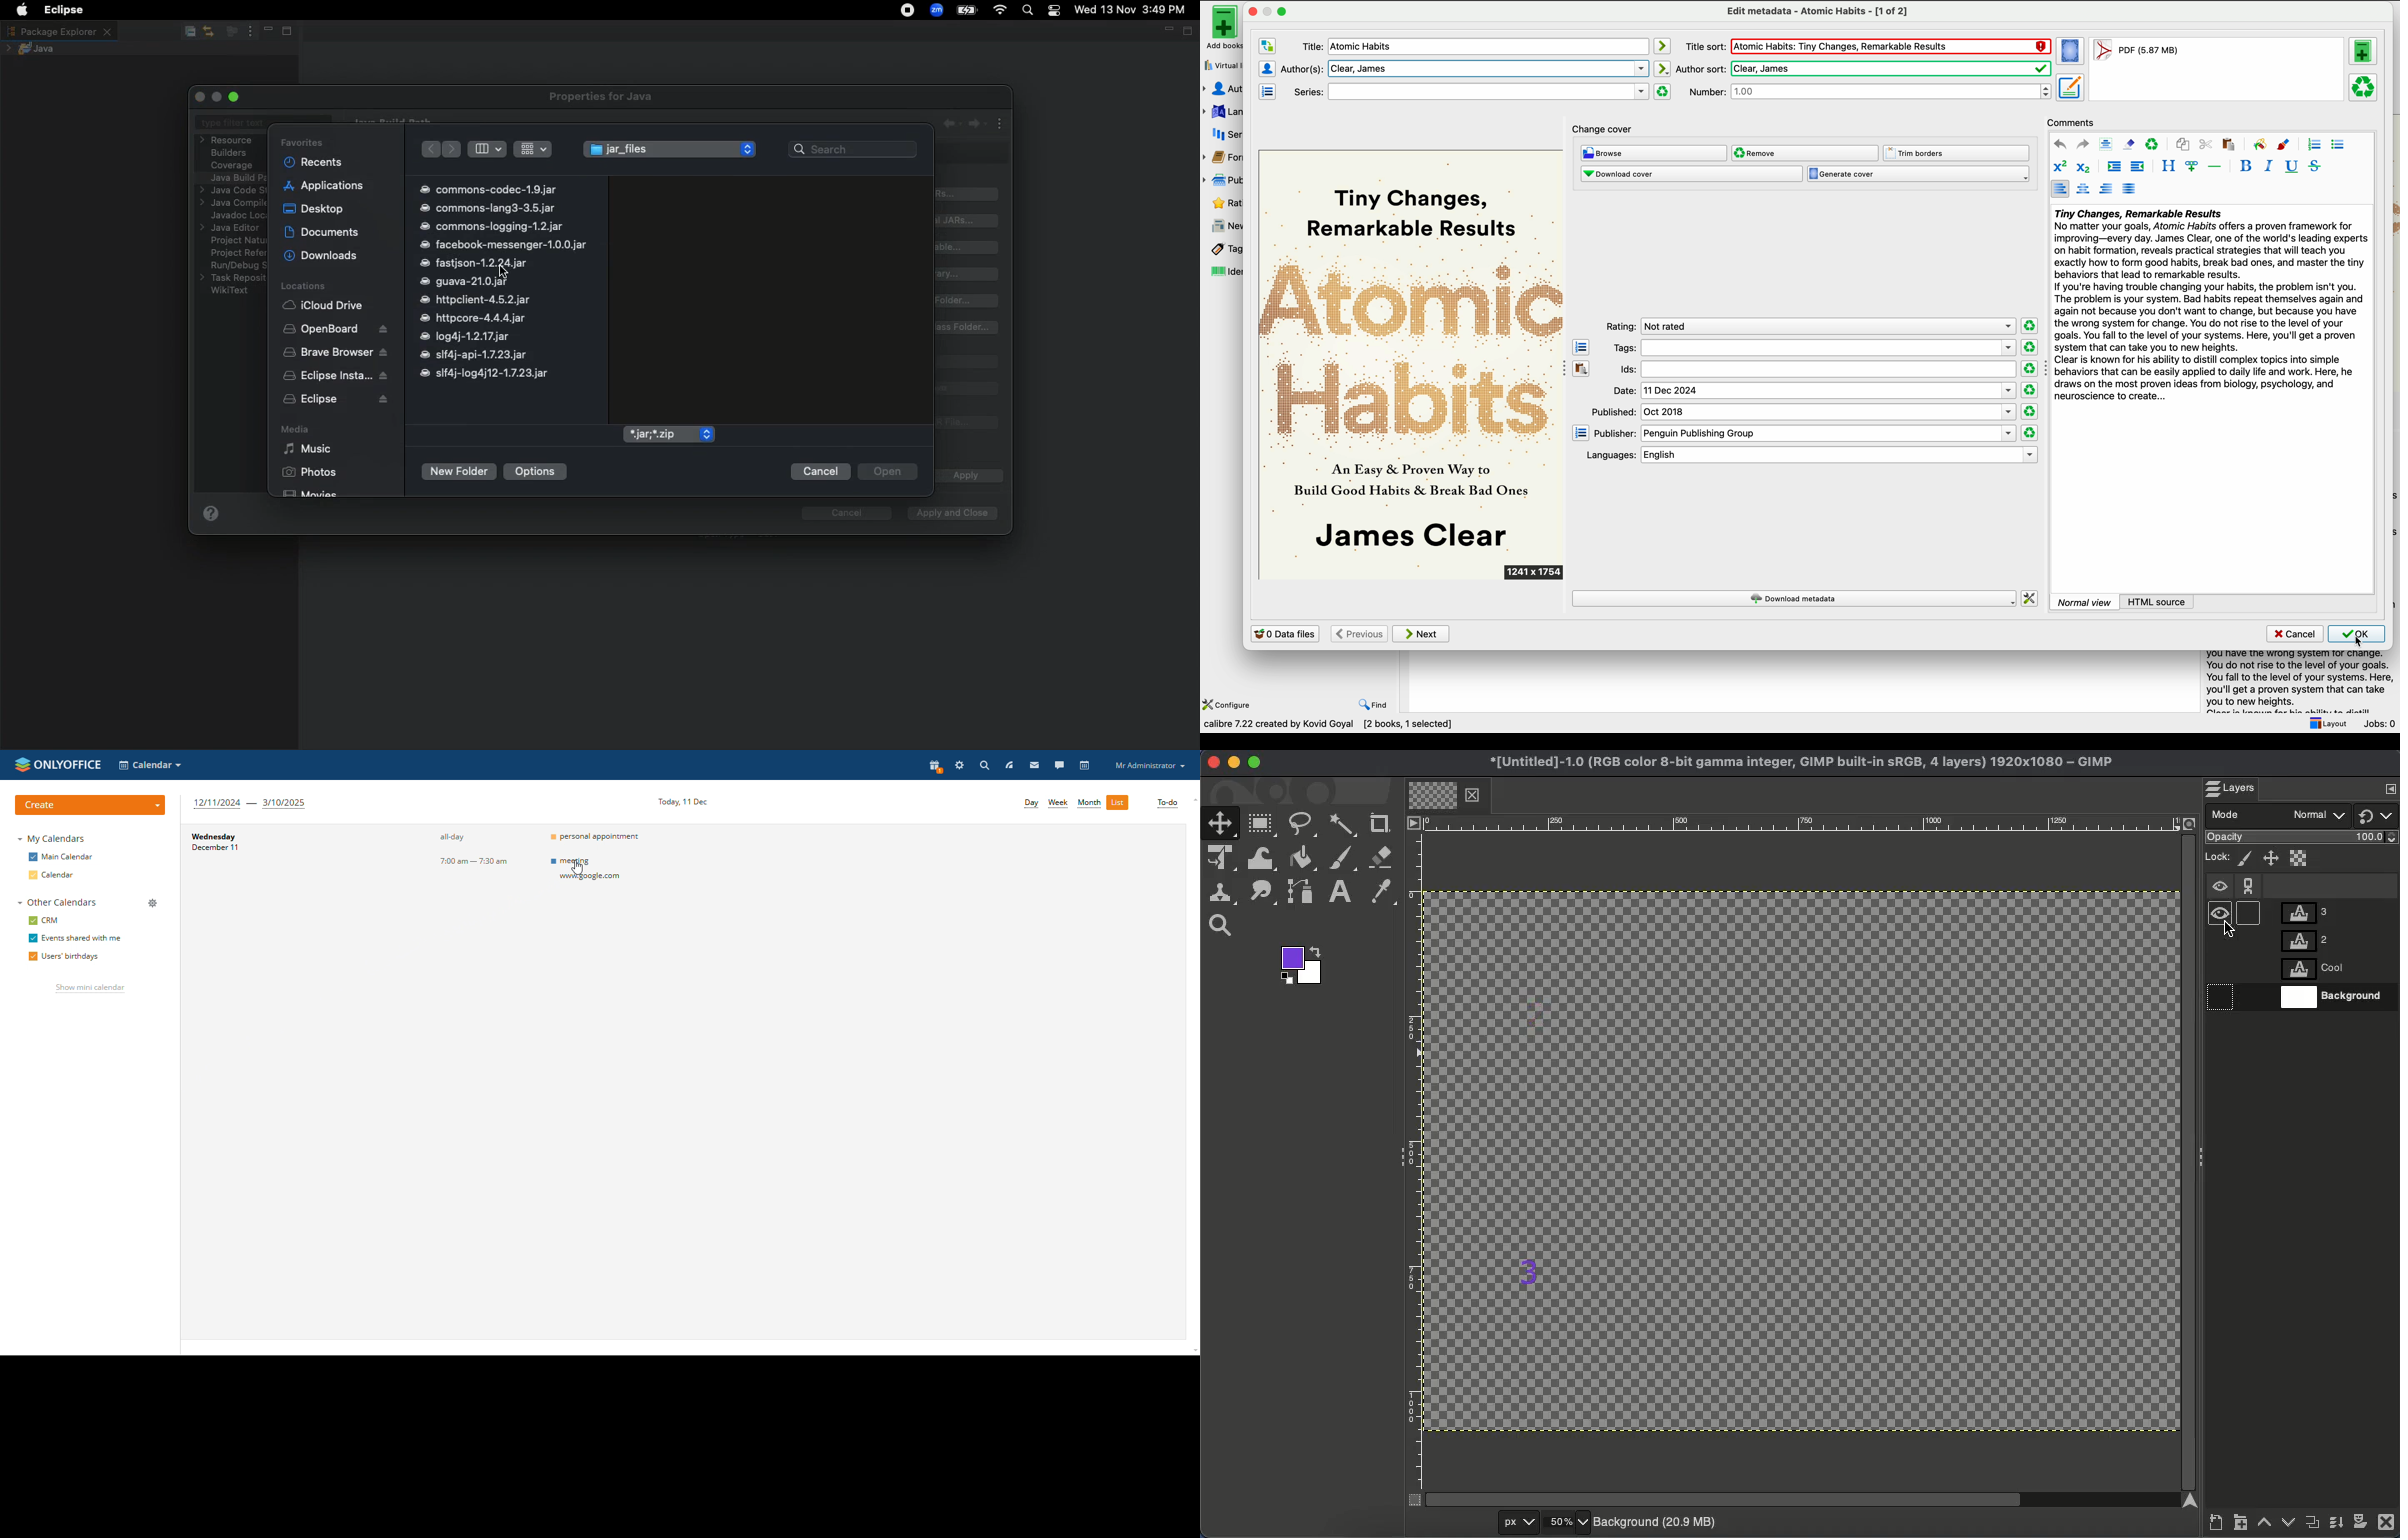 This screenshot has height=1540, width=2408. Describe the element at coordinates (1794, 599) in the screenshot. I see `download metadata` at that location.